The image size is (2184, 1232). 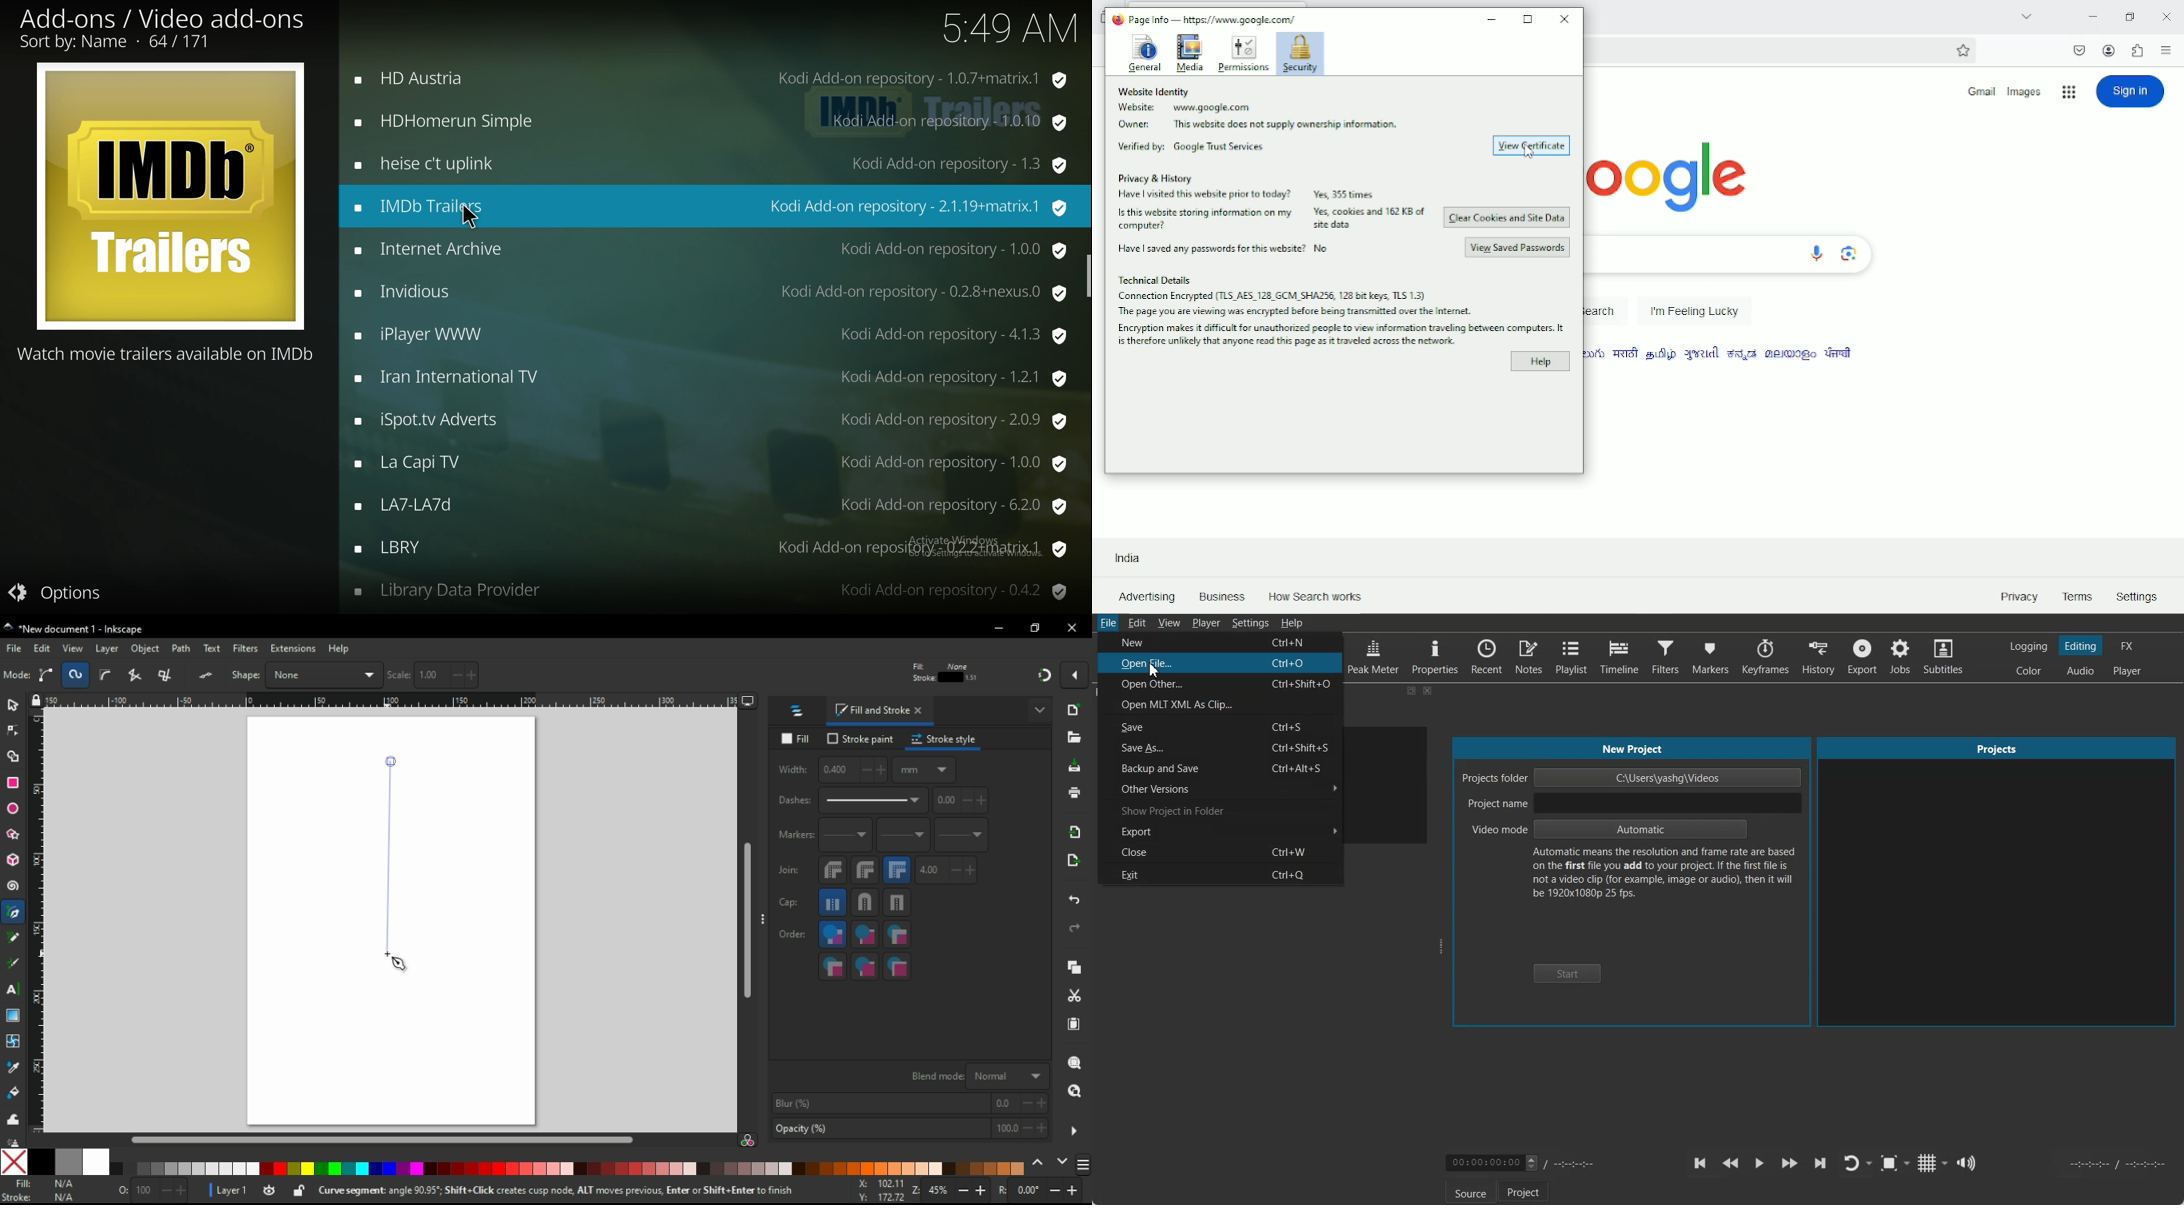 I want to click on text, so click(x=213, y=649).